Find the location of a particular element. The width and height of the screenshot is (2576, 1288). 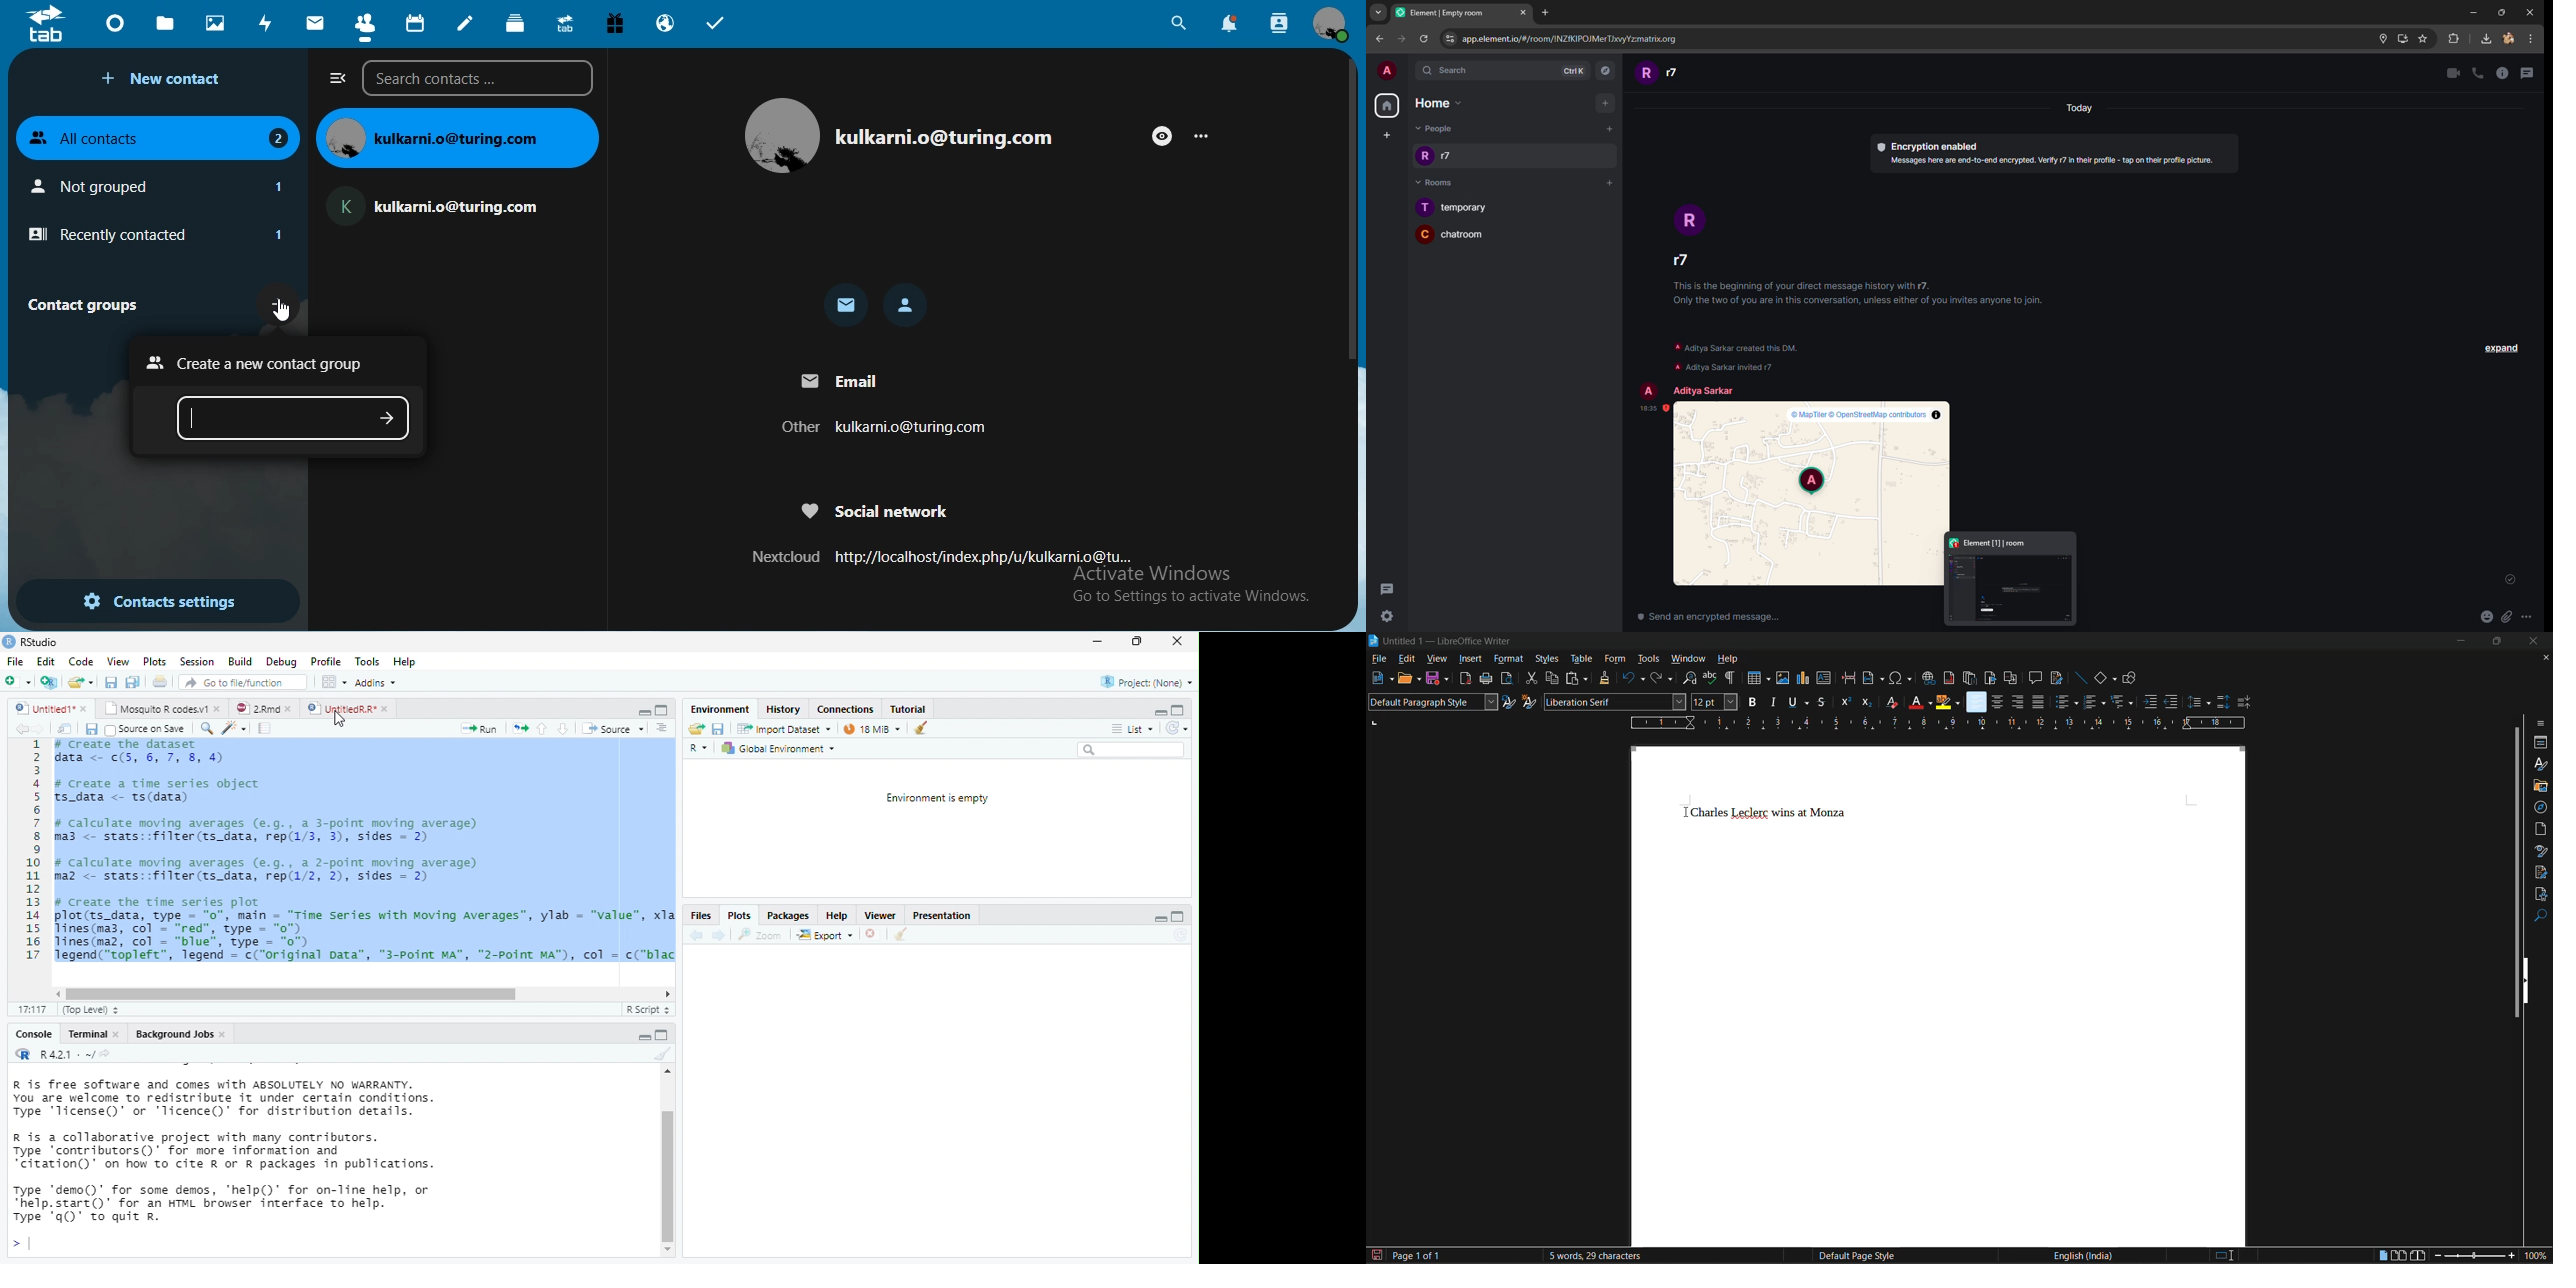

email hosting is located at coordinates (666, 23).